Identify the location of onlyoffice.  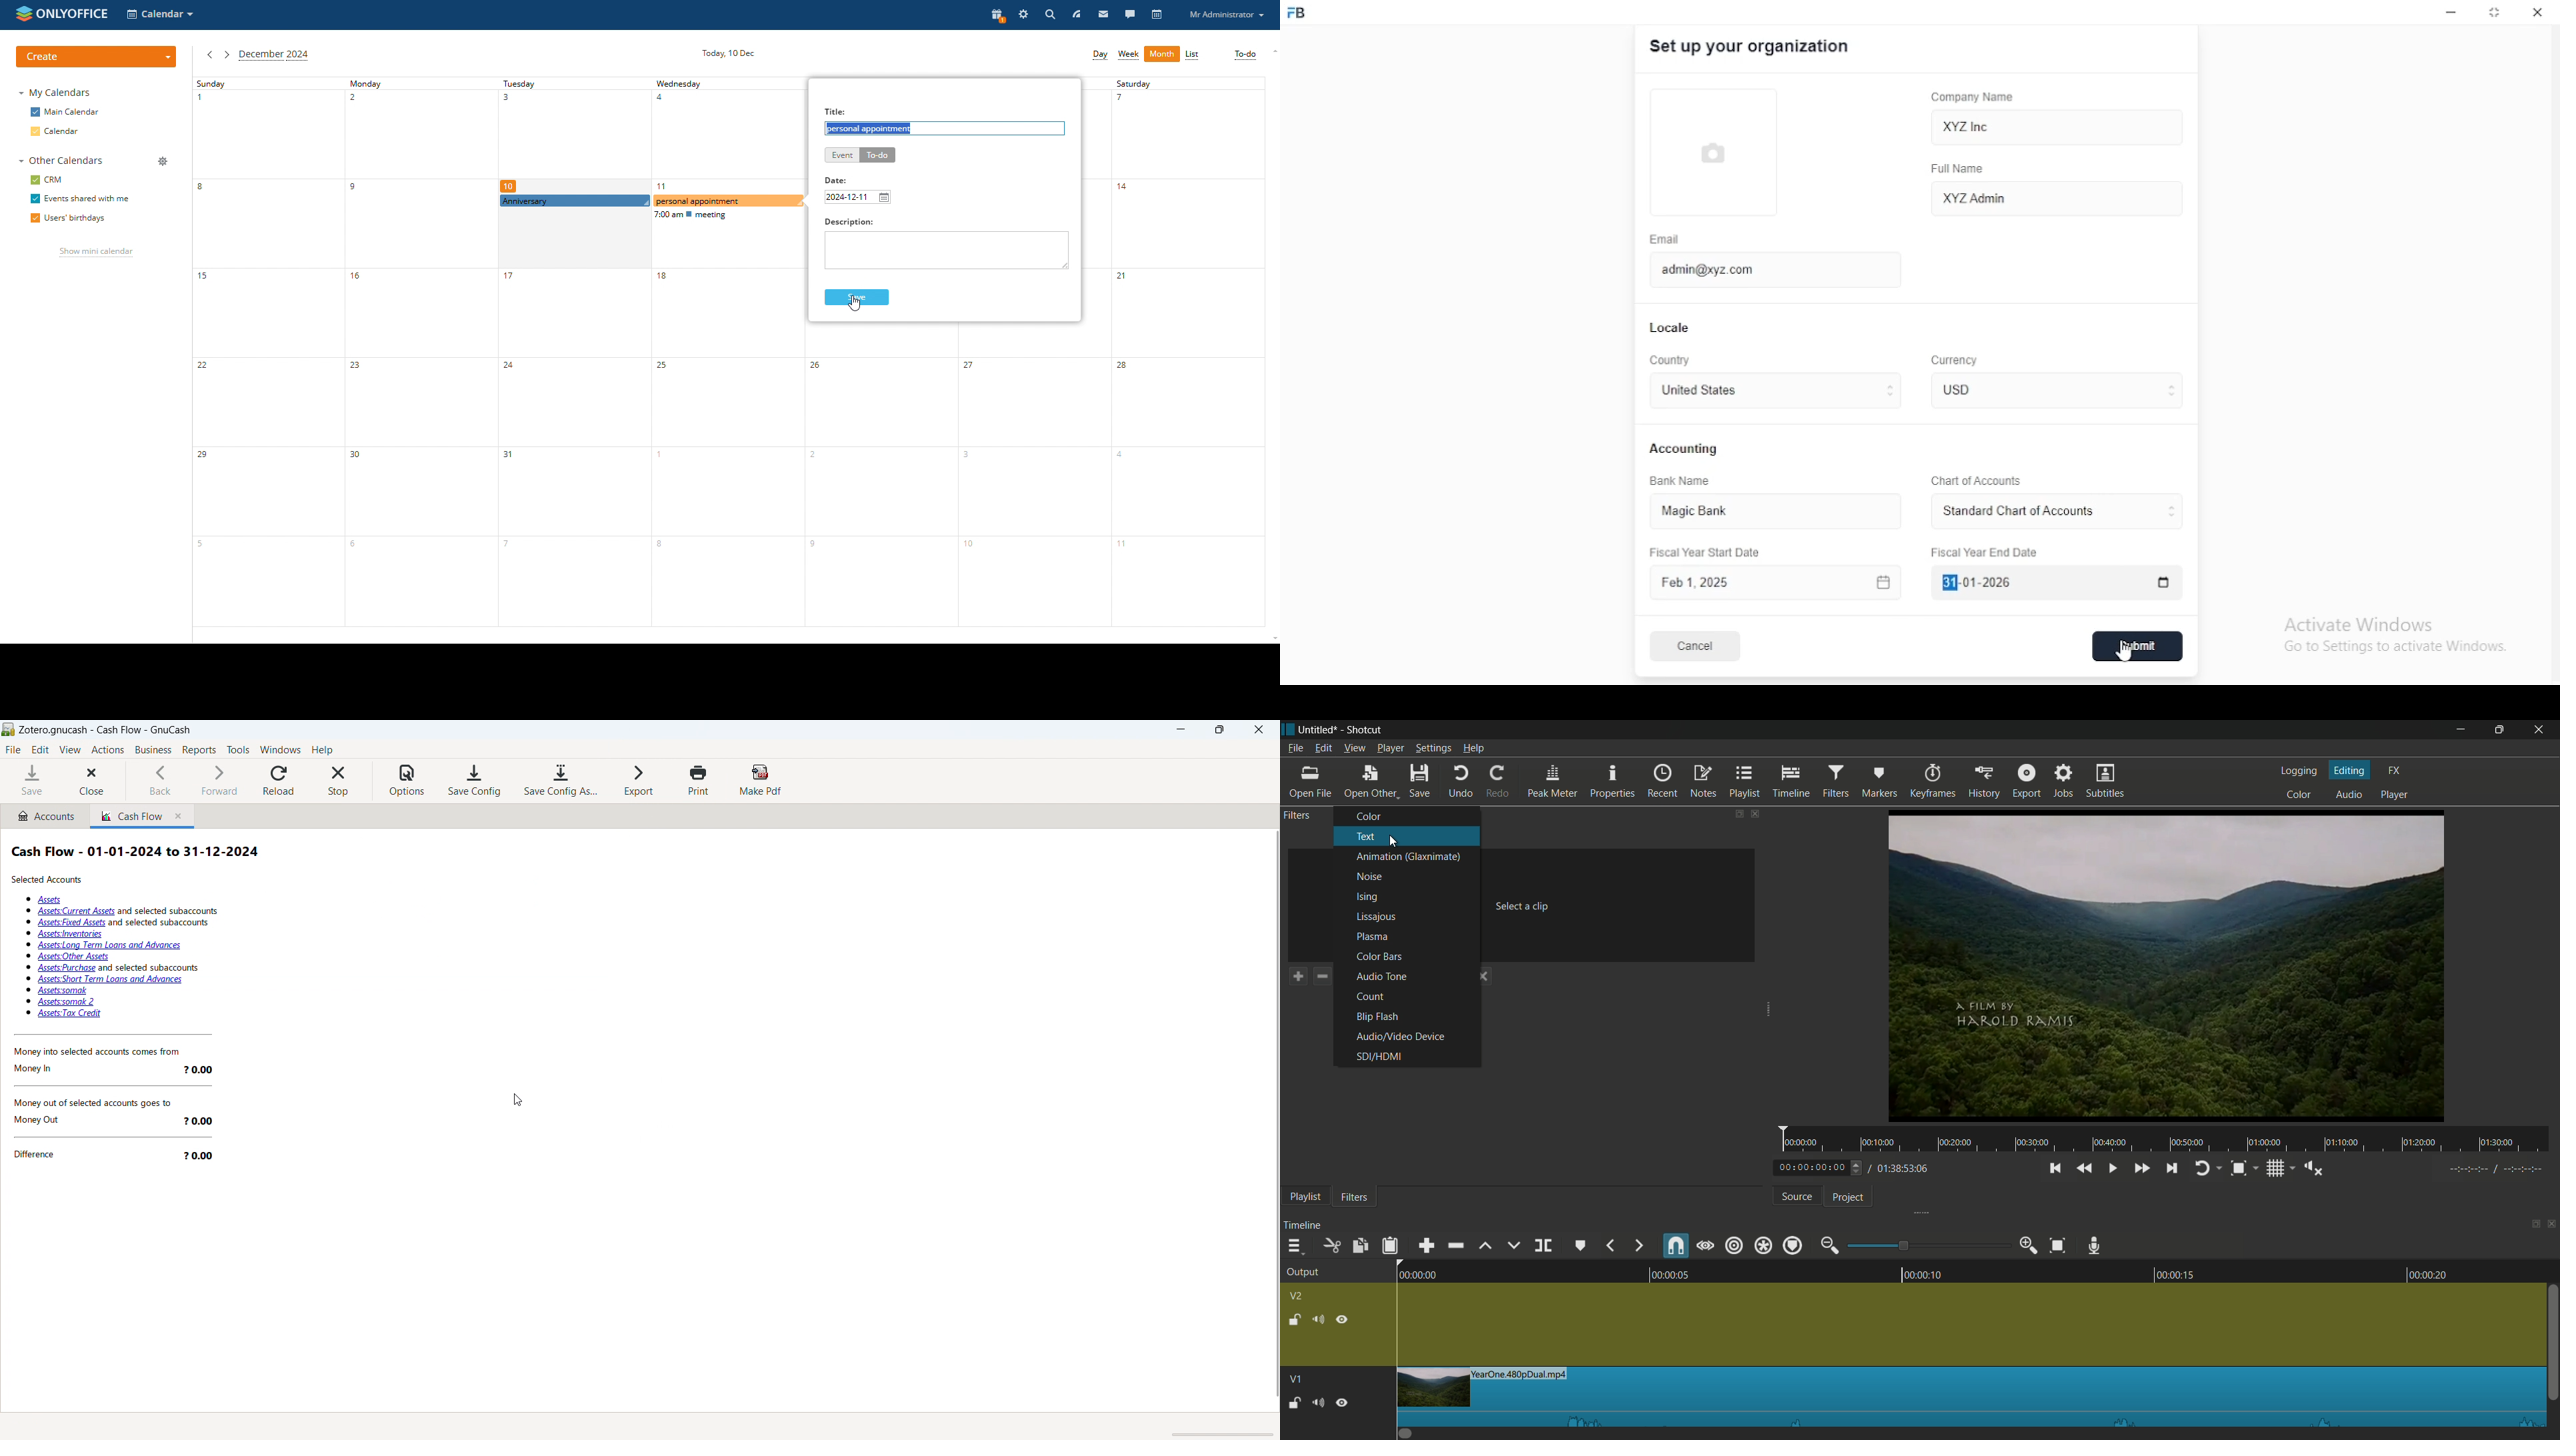
(75, 14).